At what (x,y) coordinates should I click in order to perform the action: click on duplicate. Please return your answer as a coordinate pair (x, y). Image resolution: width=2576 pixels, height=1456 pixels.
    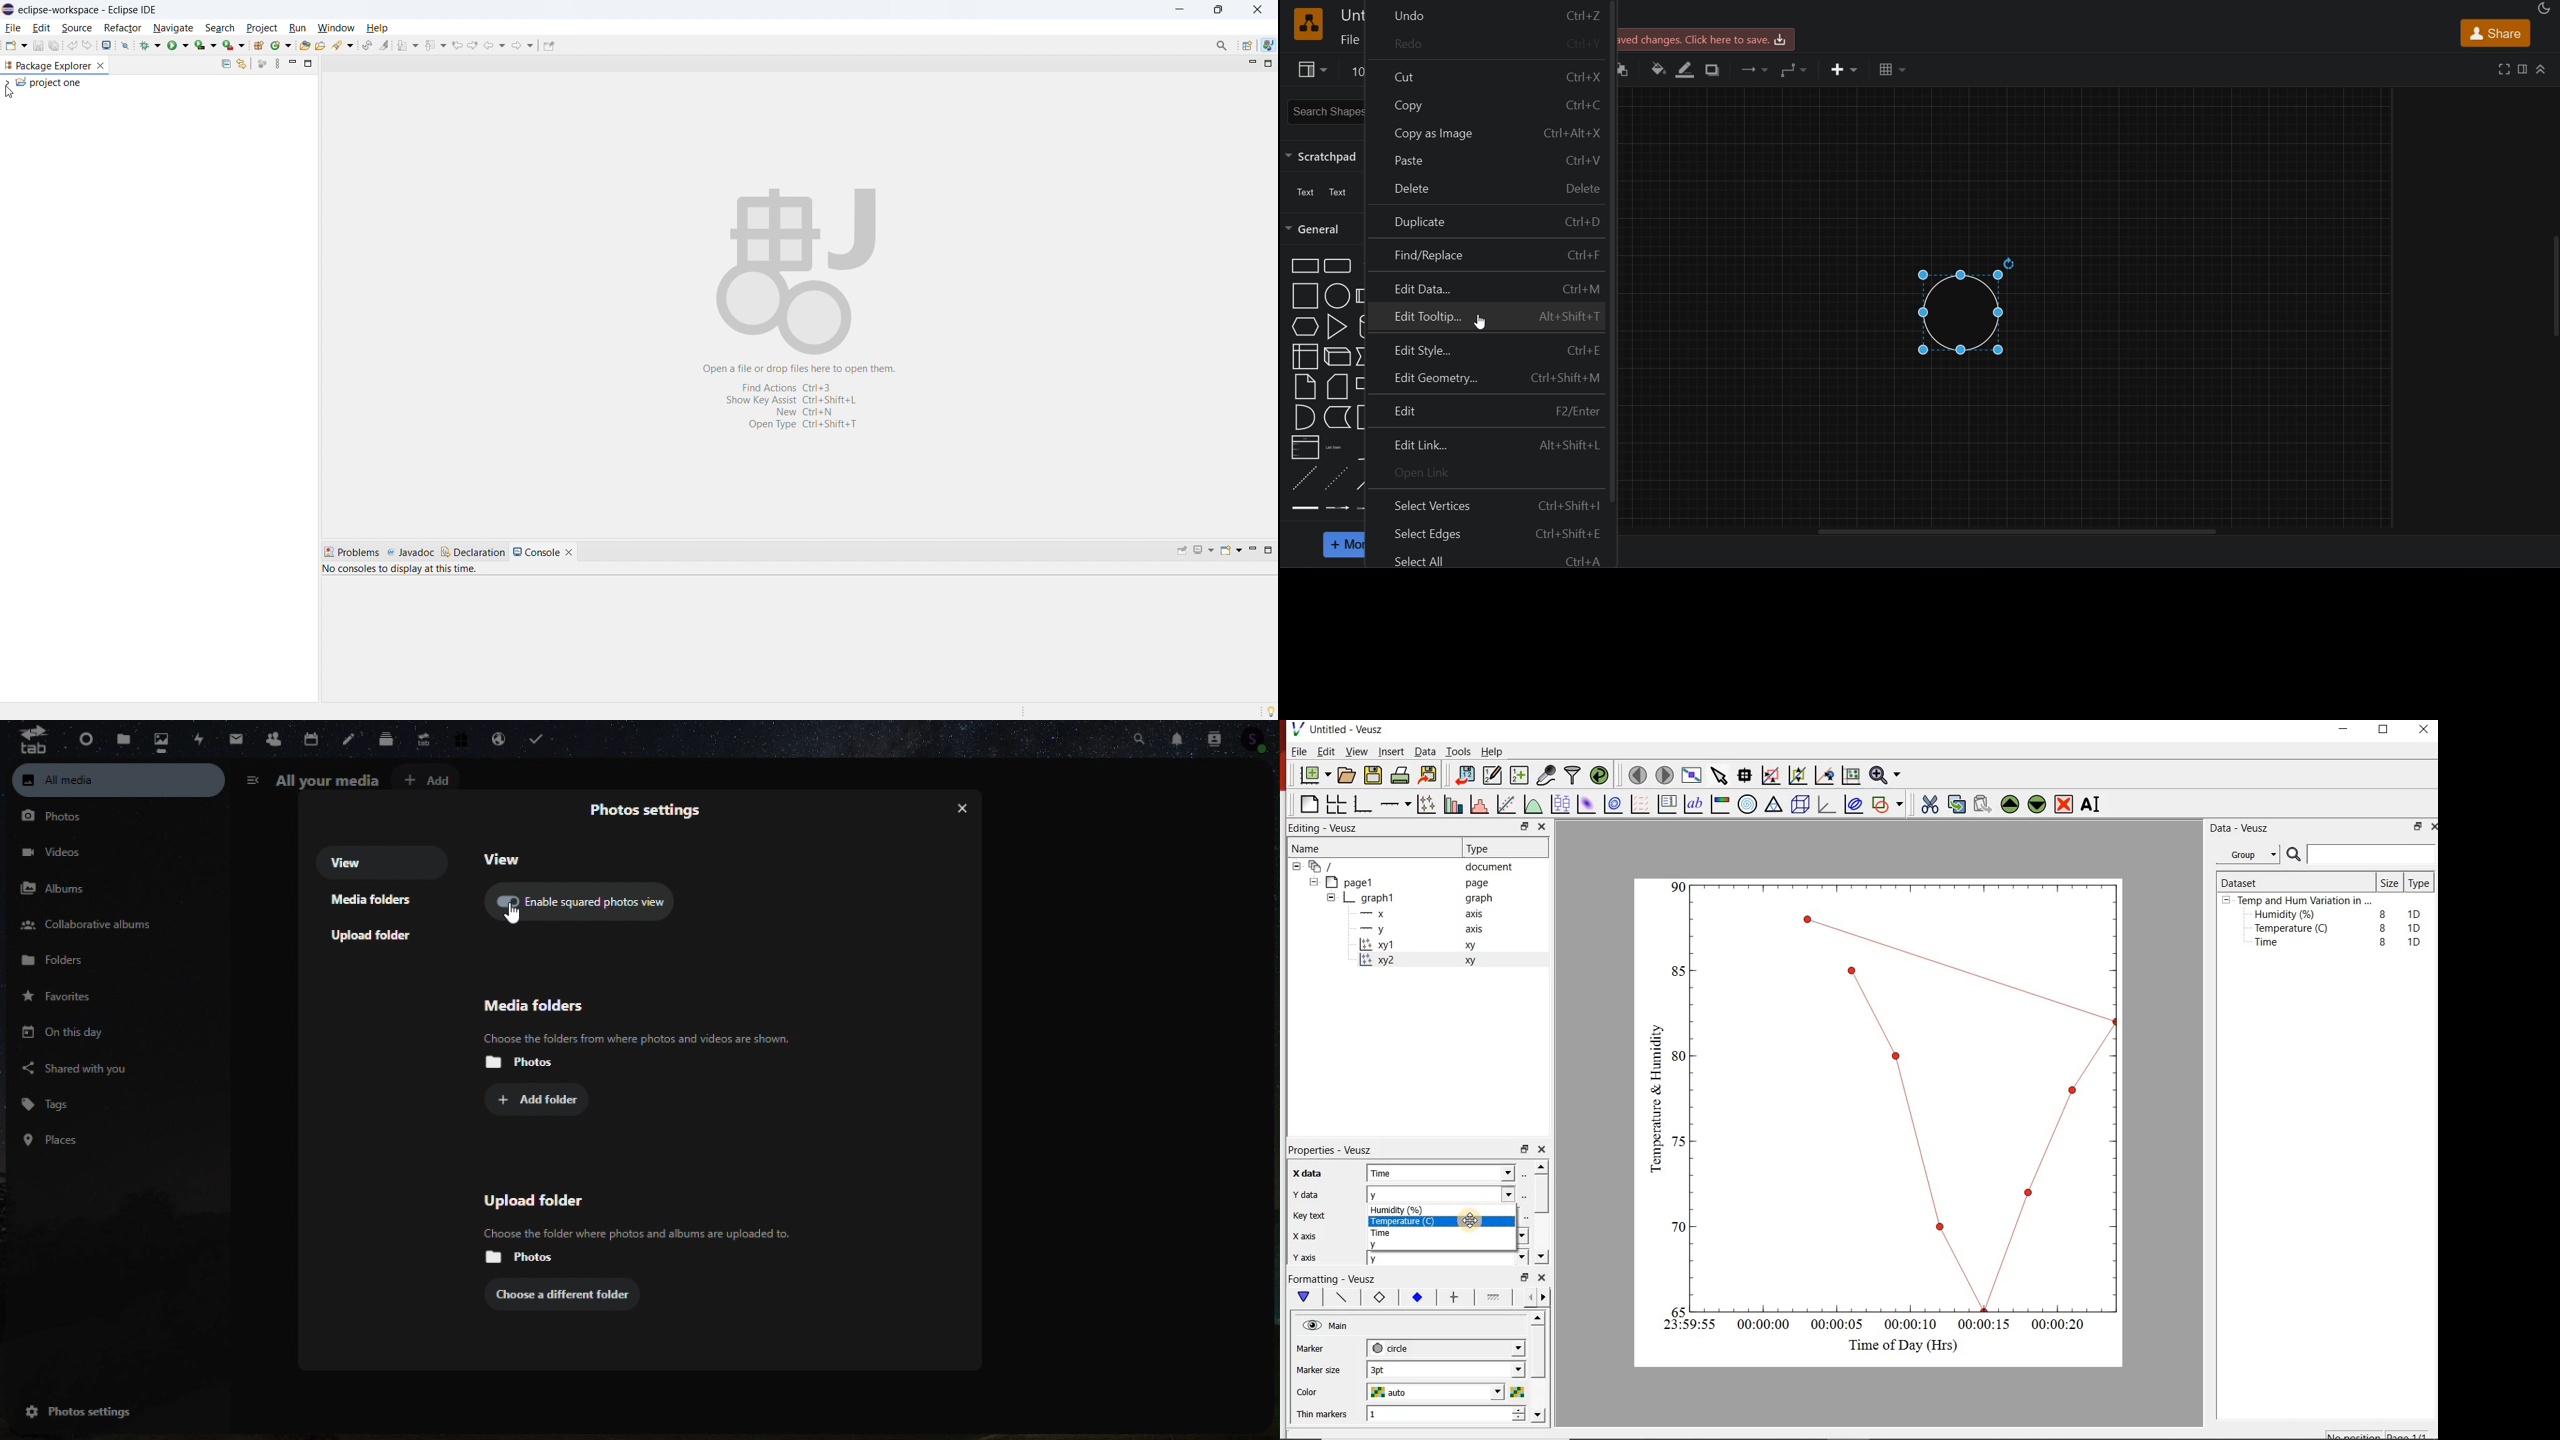
    Looking at the image, I should click on (1487, 222).